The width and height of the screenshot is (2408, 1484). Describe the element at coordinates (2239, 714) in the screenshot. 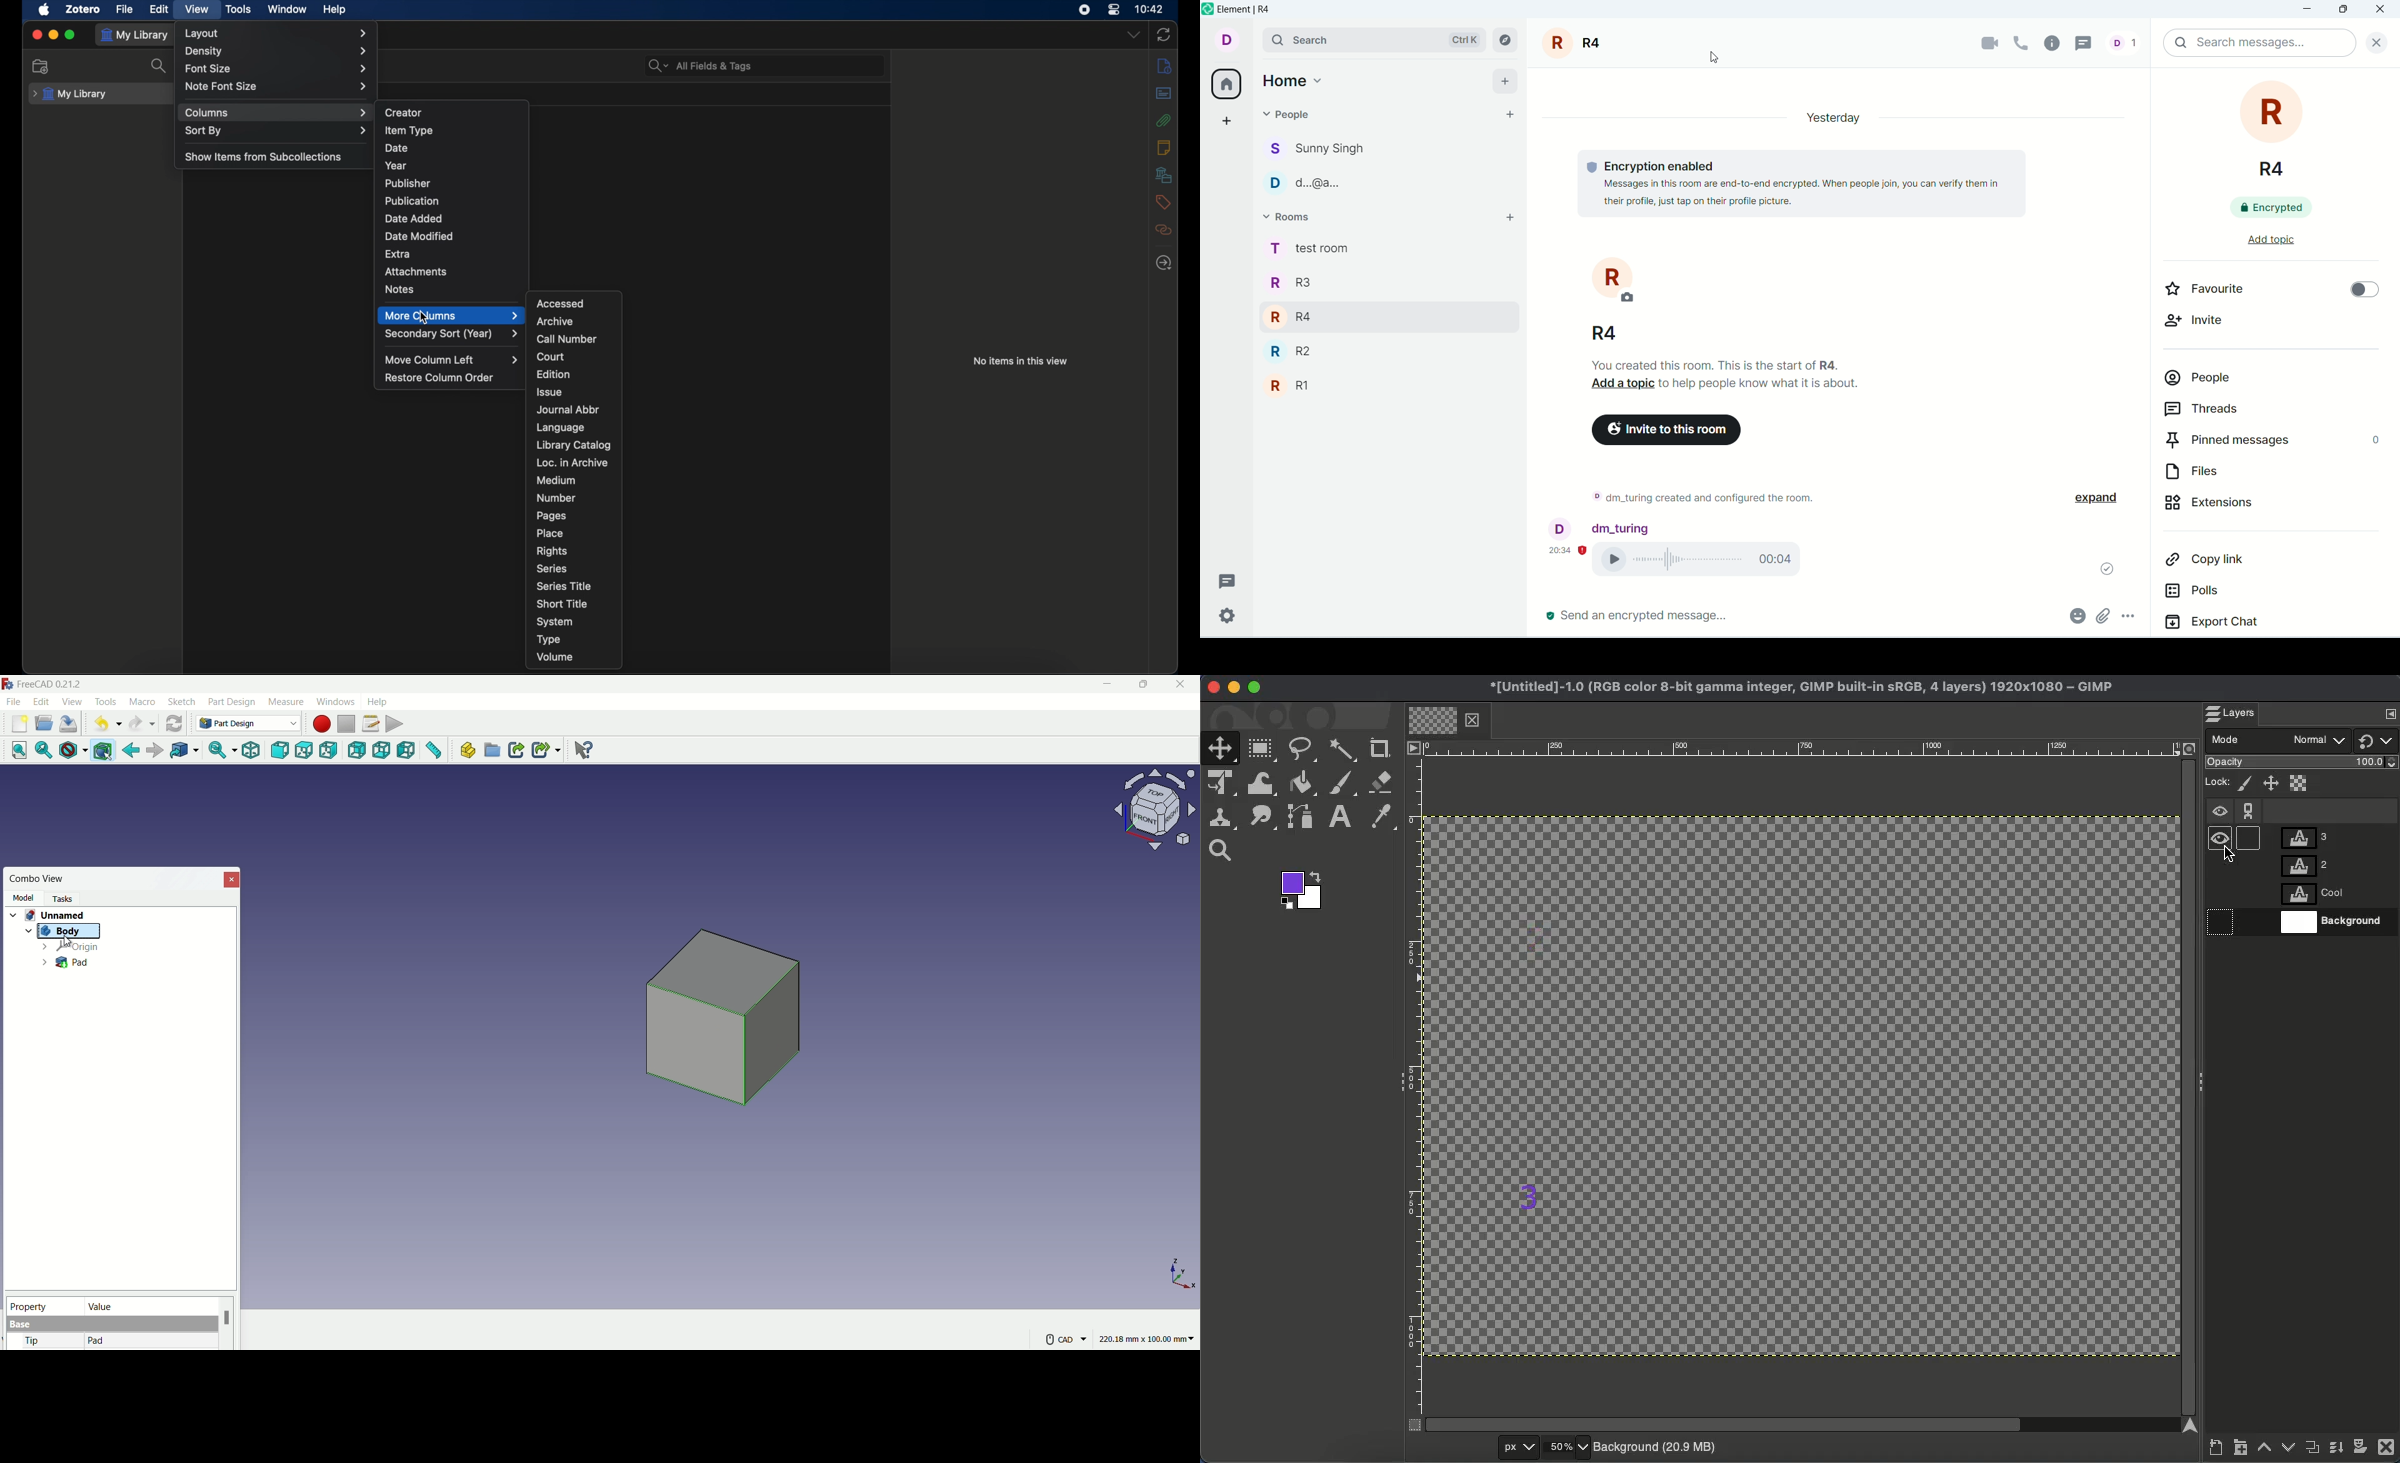

I see `Layers` at that location.